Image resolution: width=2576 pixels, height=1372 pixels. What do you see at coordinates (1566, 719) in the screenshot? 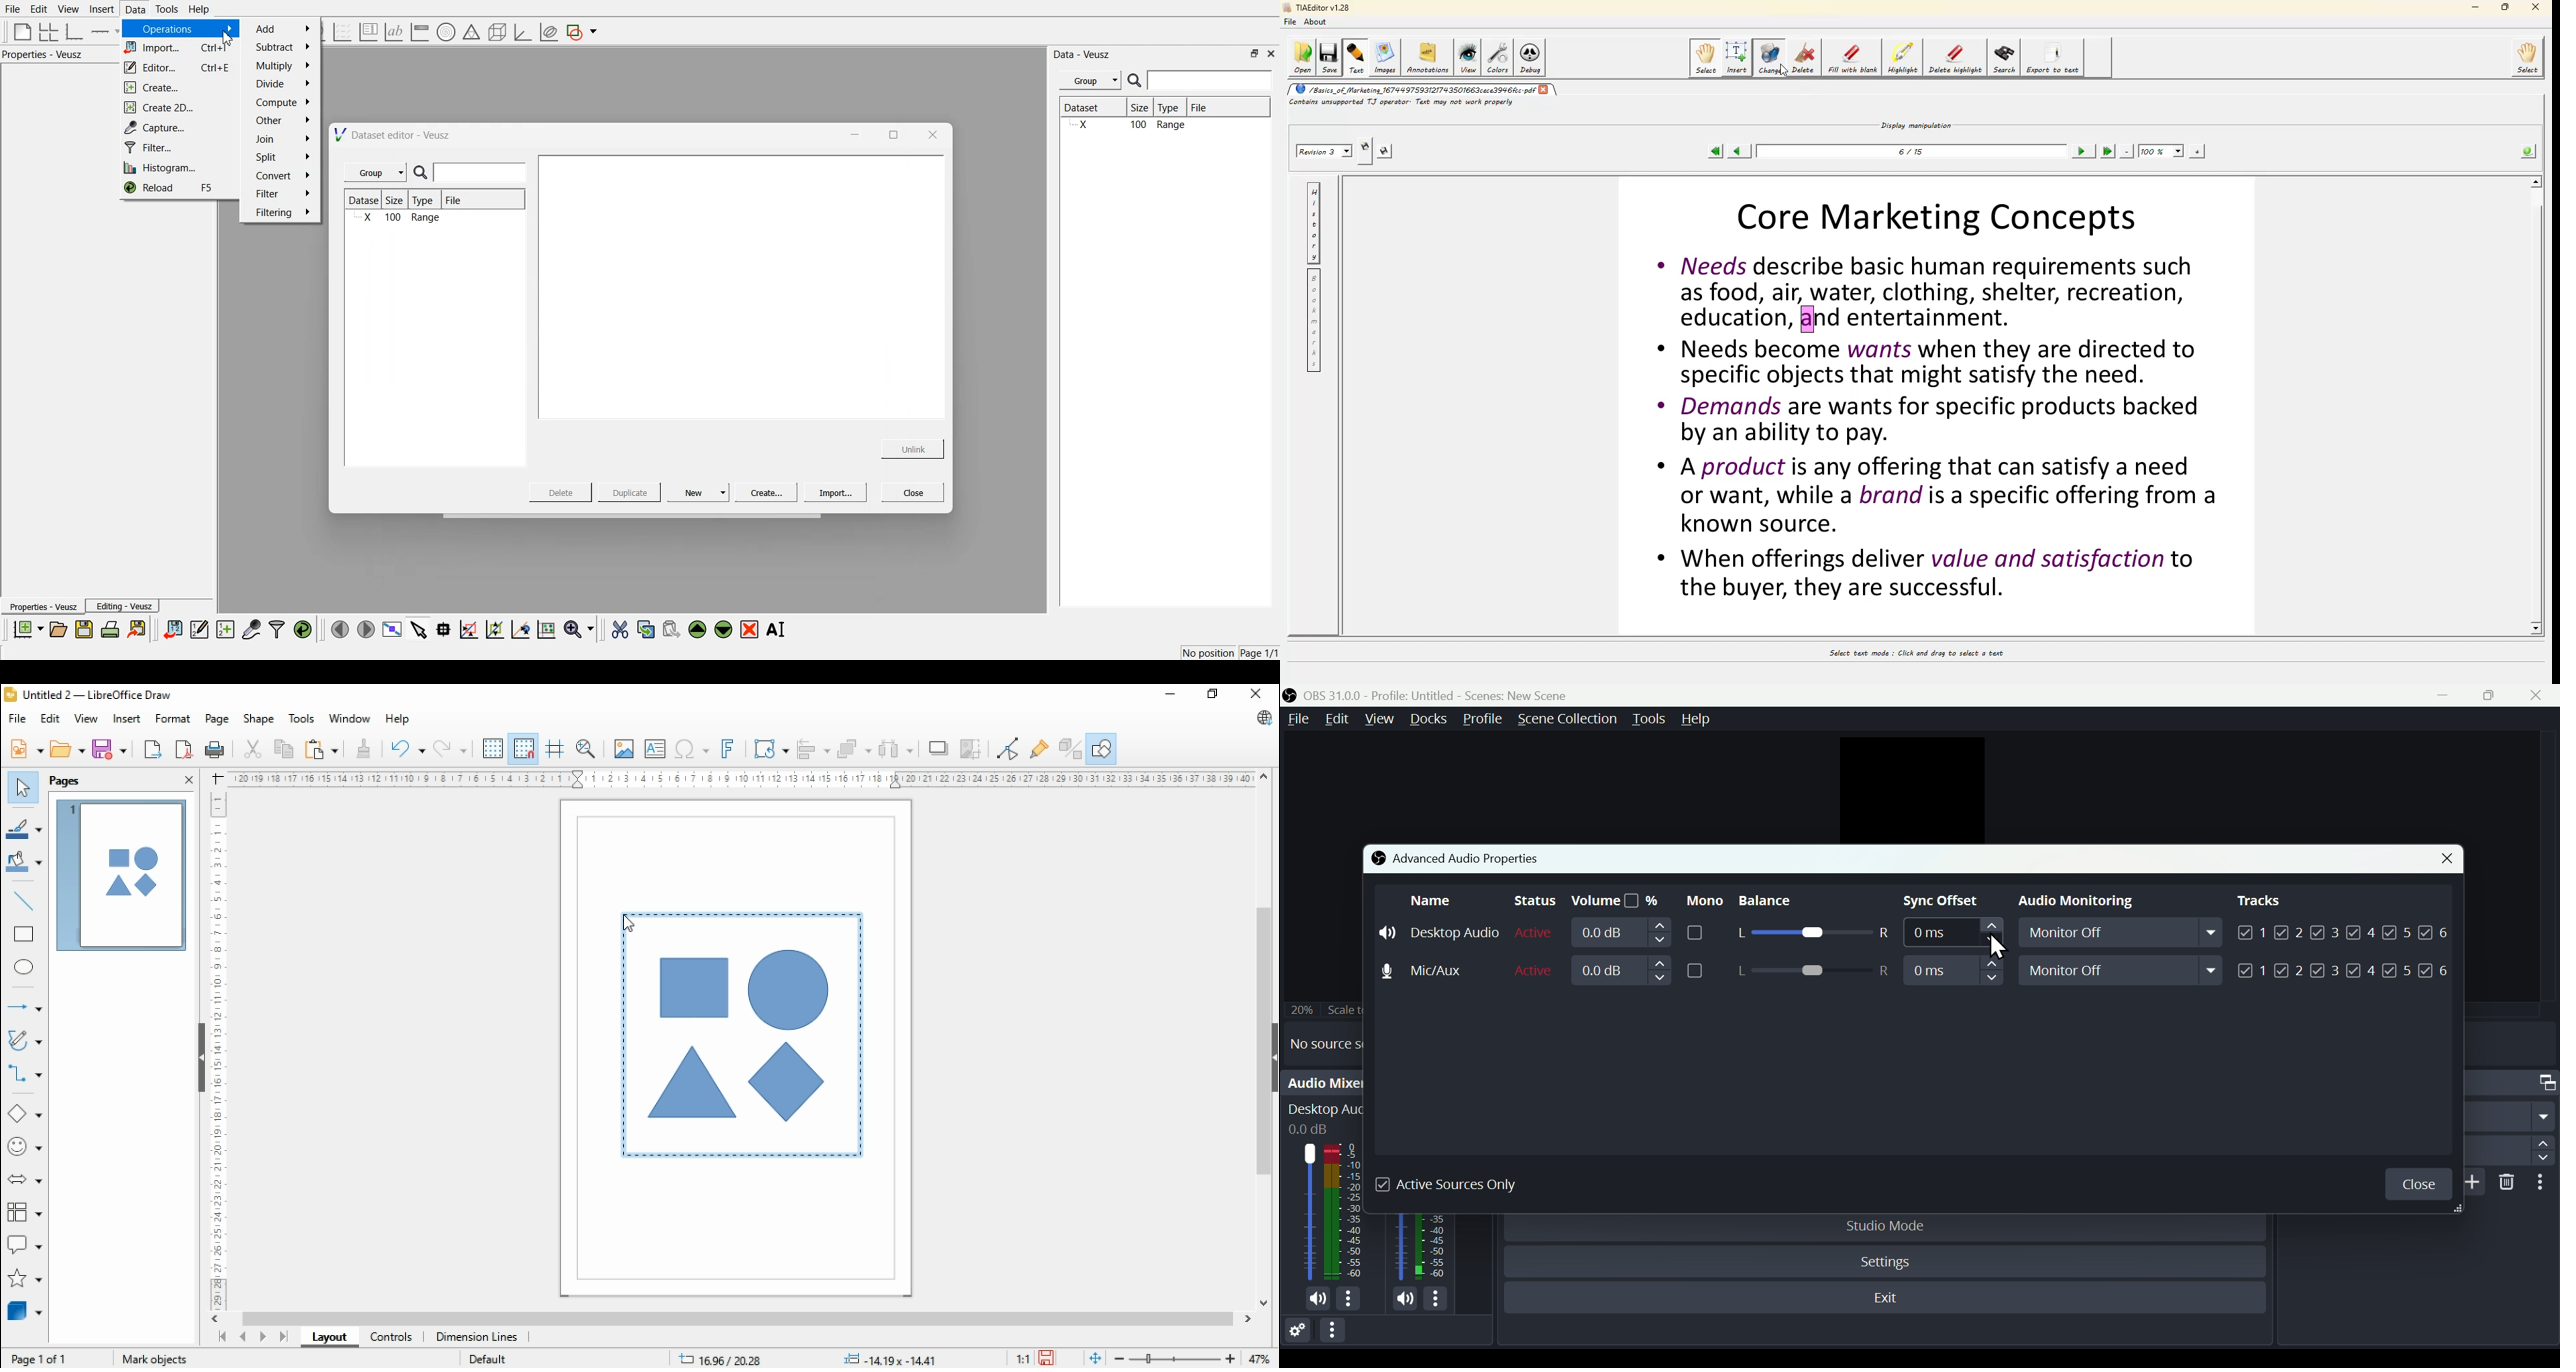
I see `Scene collection` at bounding box center [1566, 719].